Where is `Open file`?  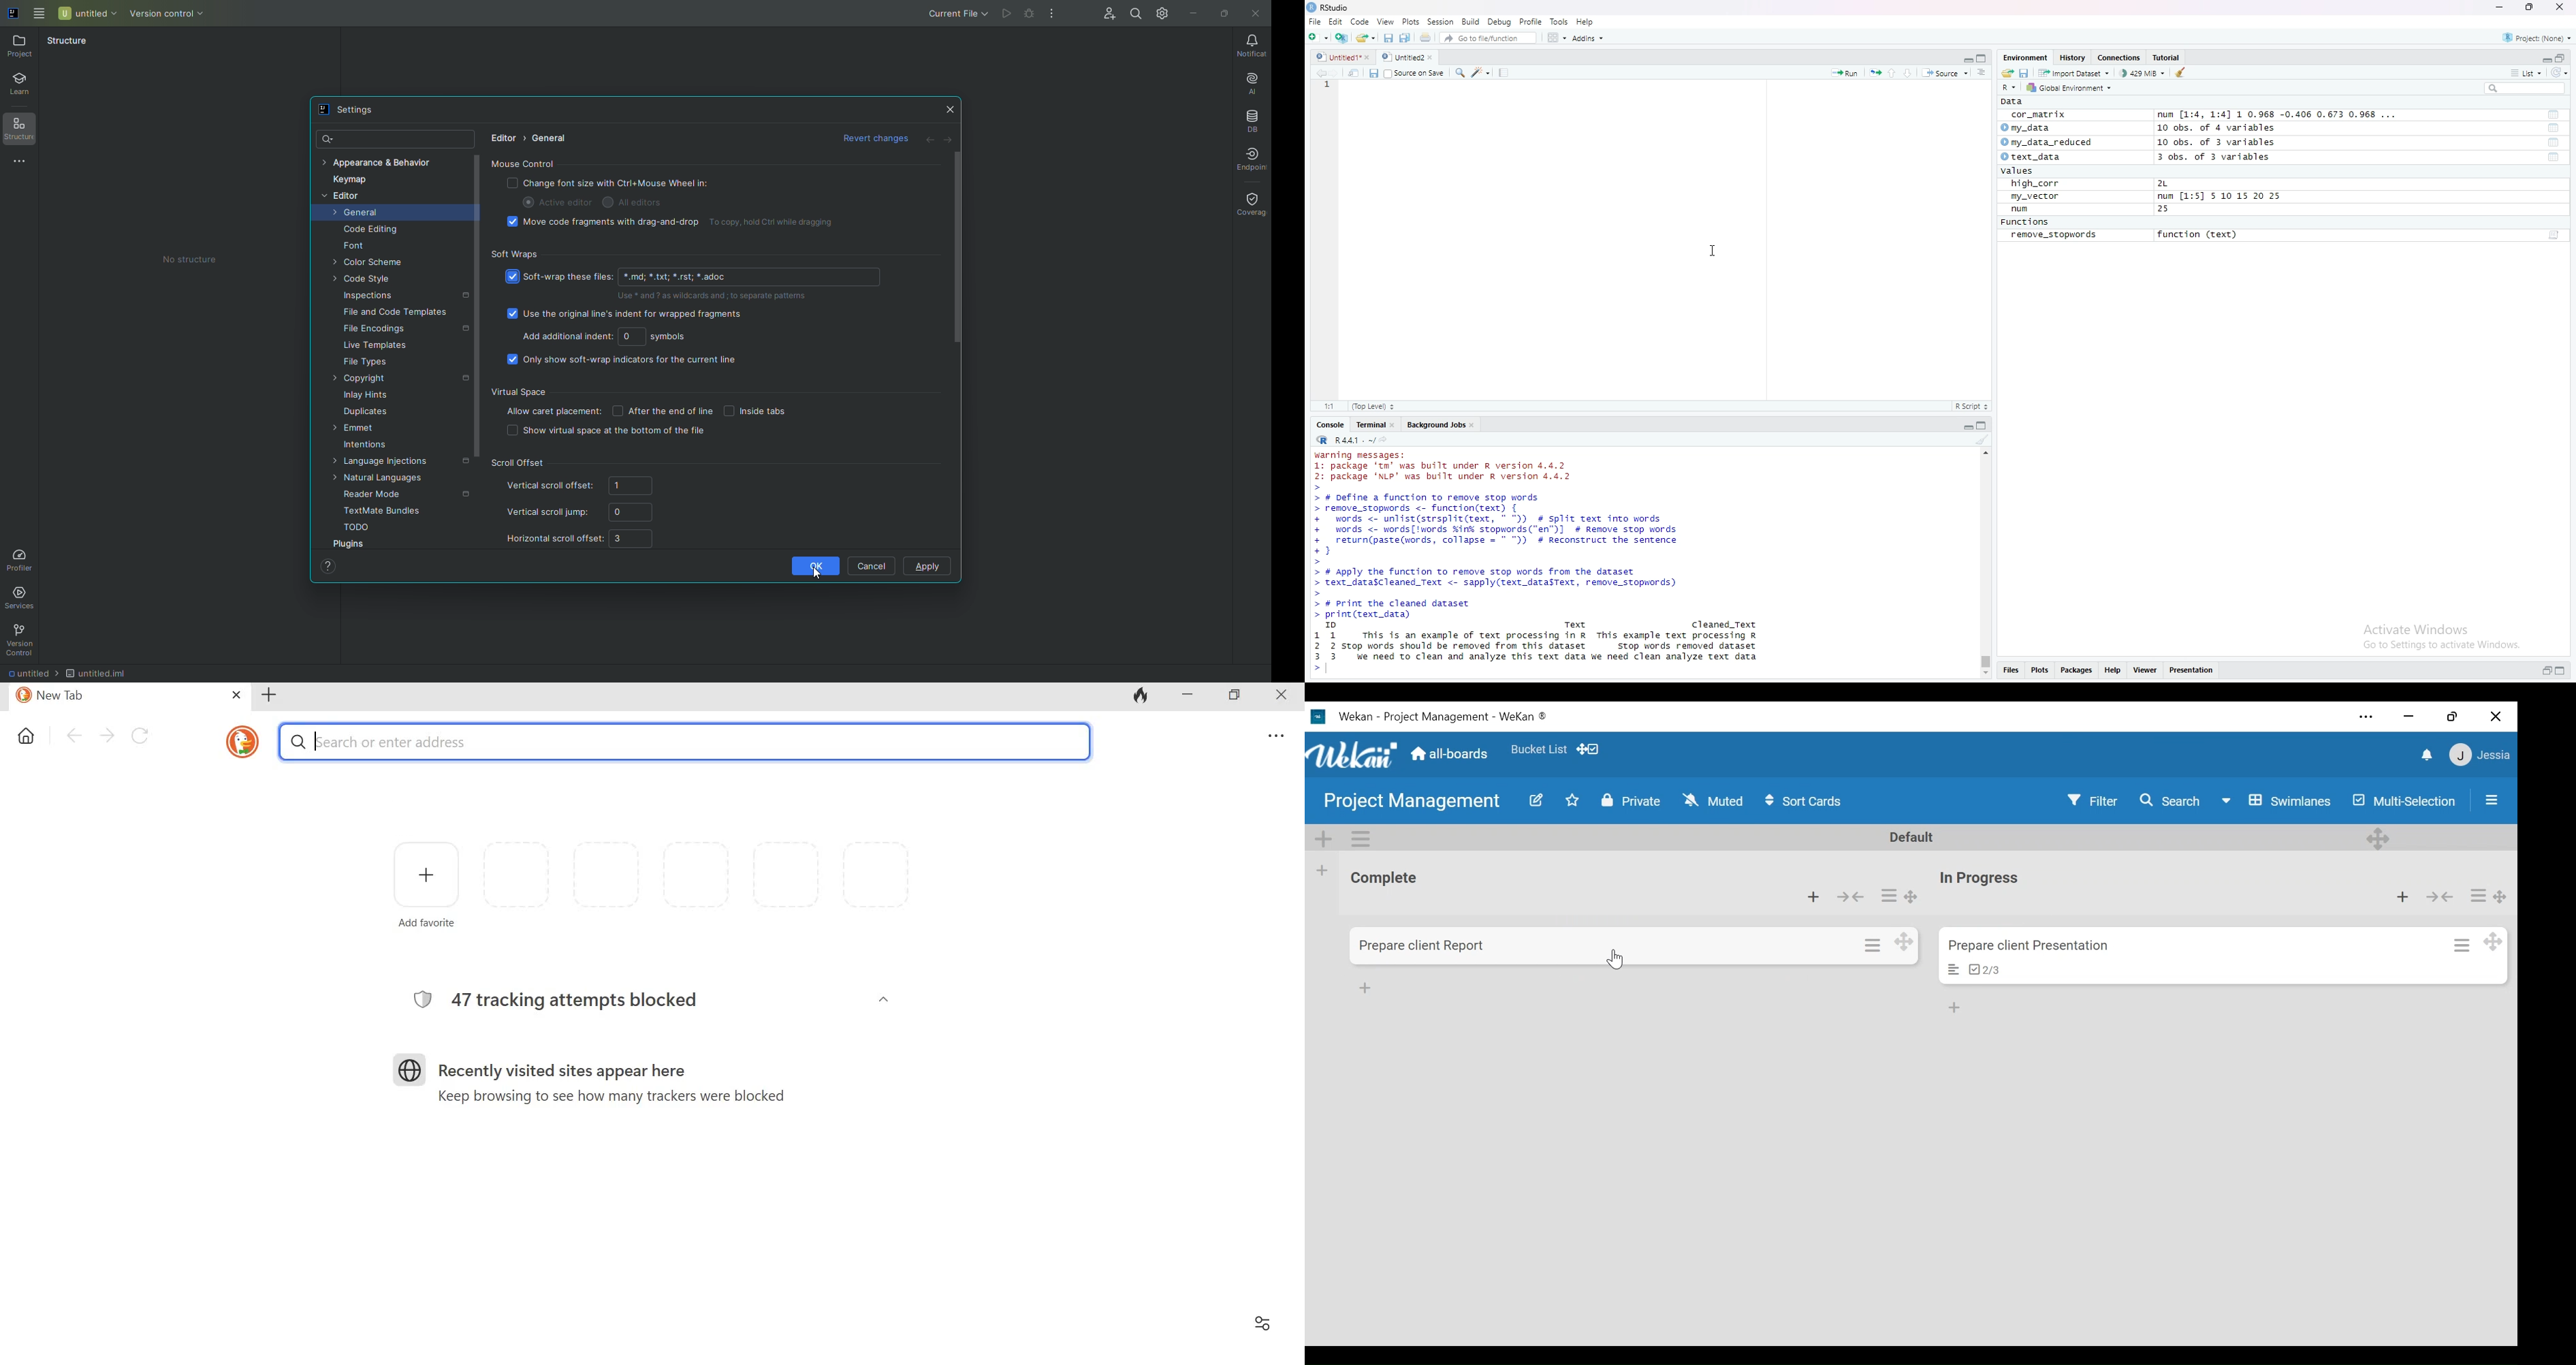 Open file is located at coordinates (2007, 74).